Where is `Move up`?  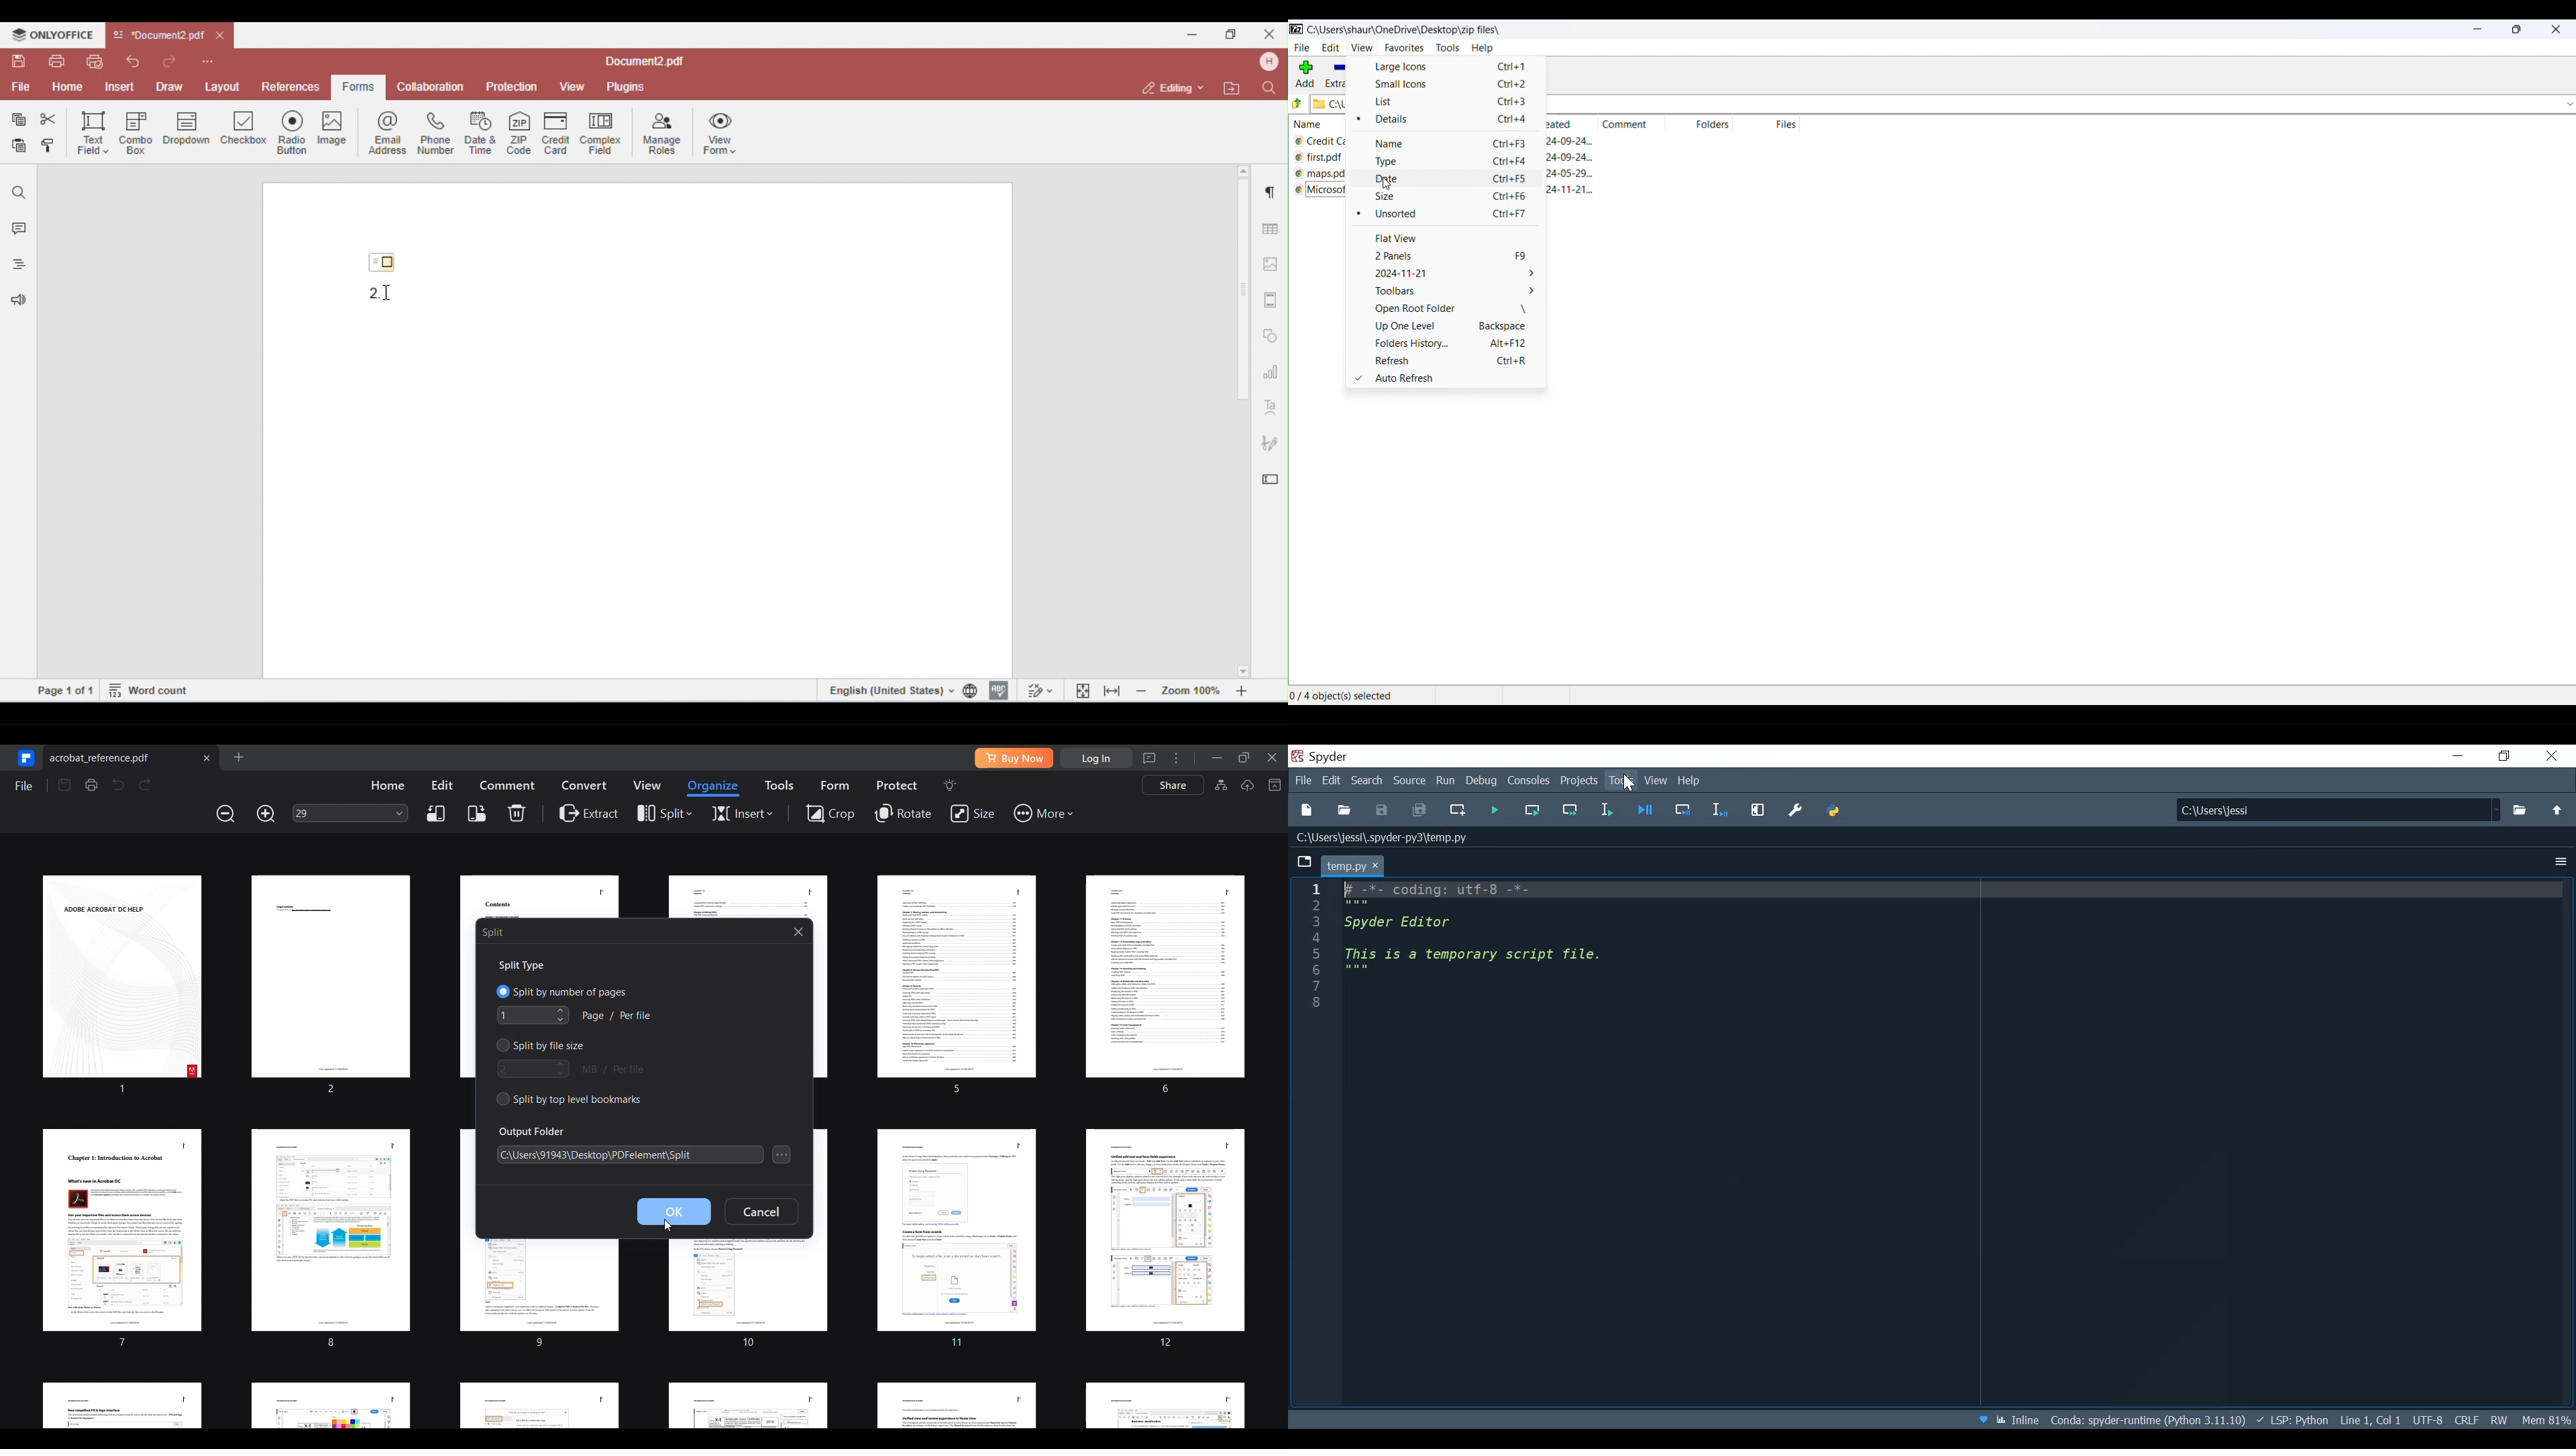
Move up is located at coordinates (2555, 809).